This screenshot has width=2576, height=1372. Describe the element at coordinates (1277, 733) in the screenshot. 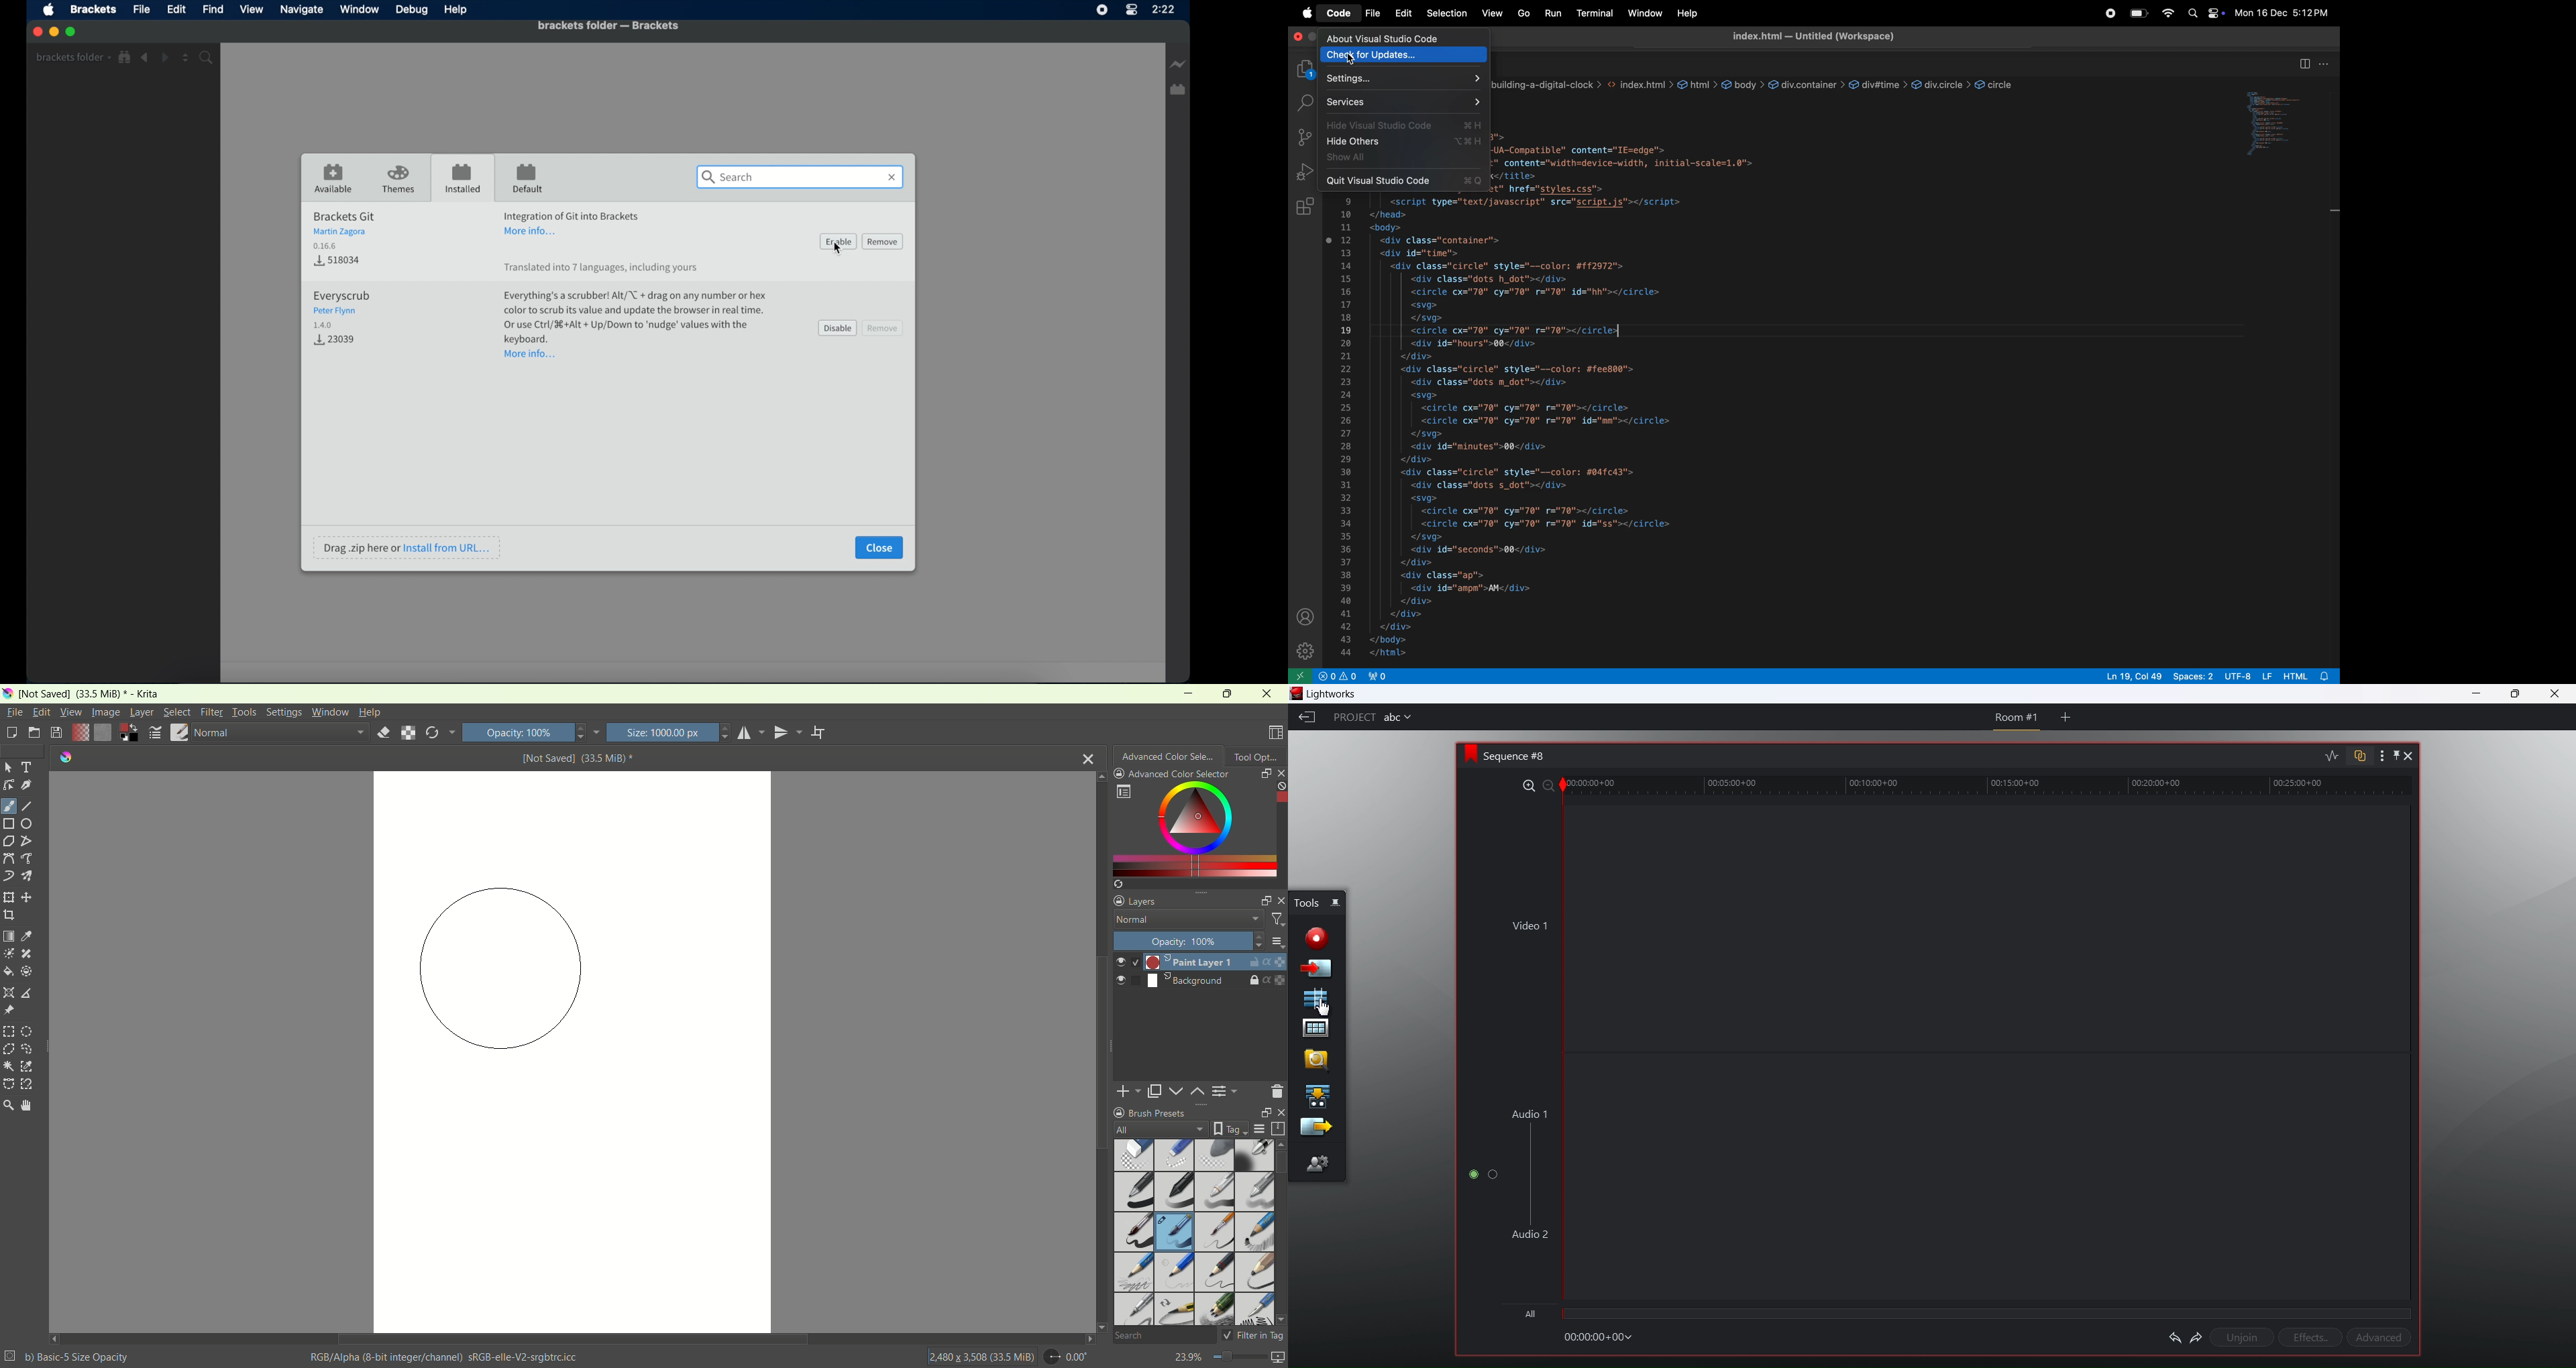

I see `choose workspace` at that location.